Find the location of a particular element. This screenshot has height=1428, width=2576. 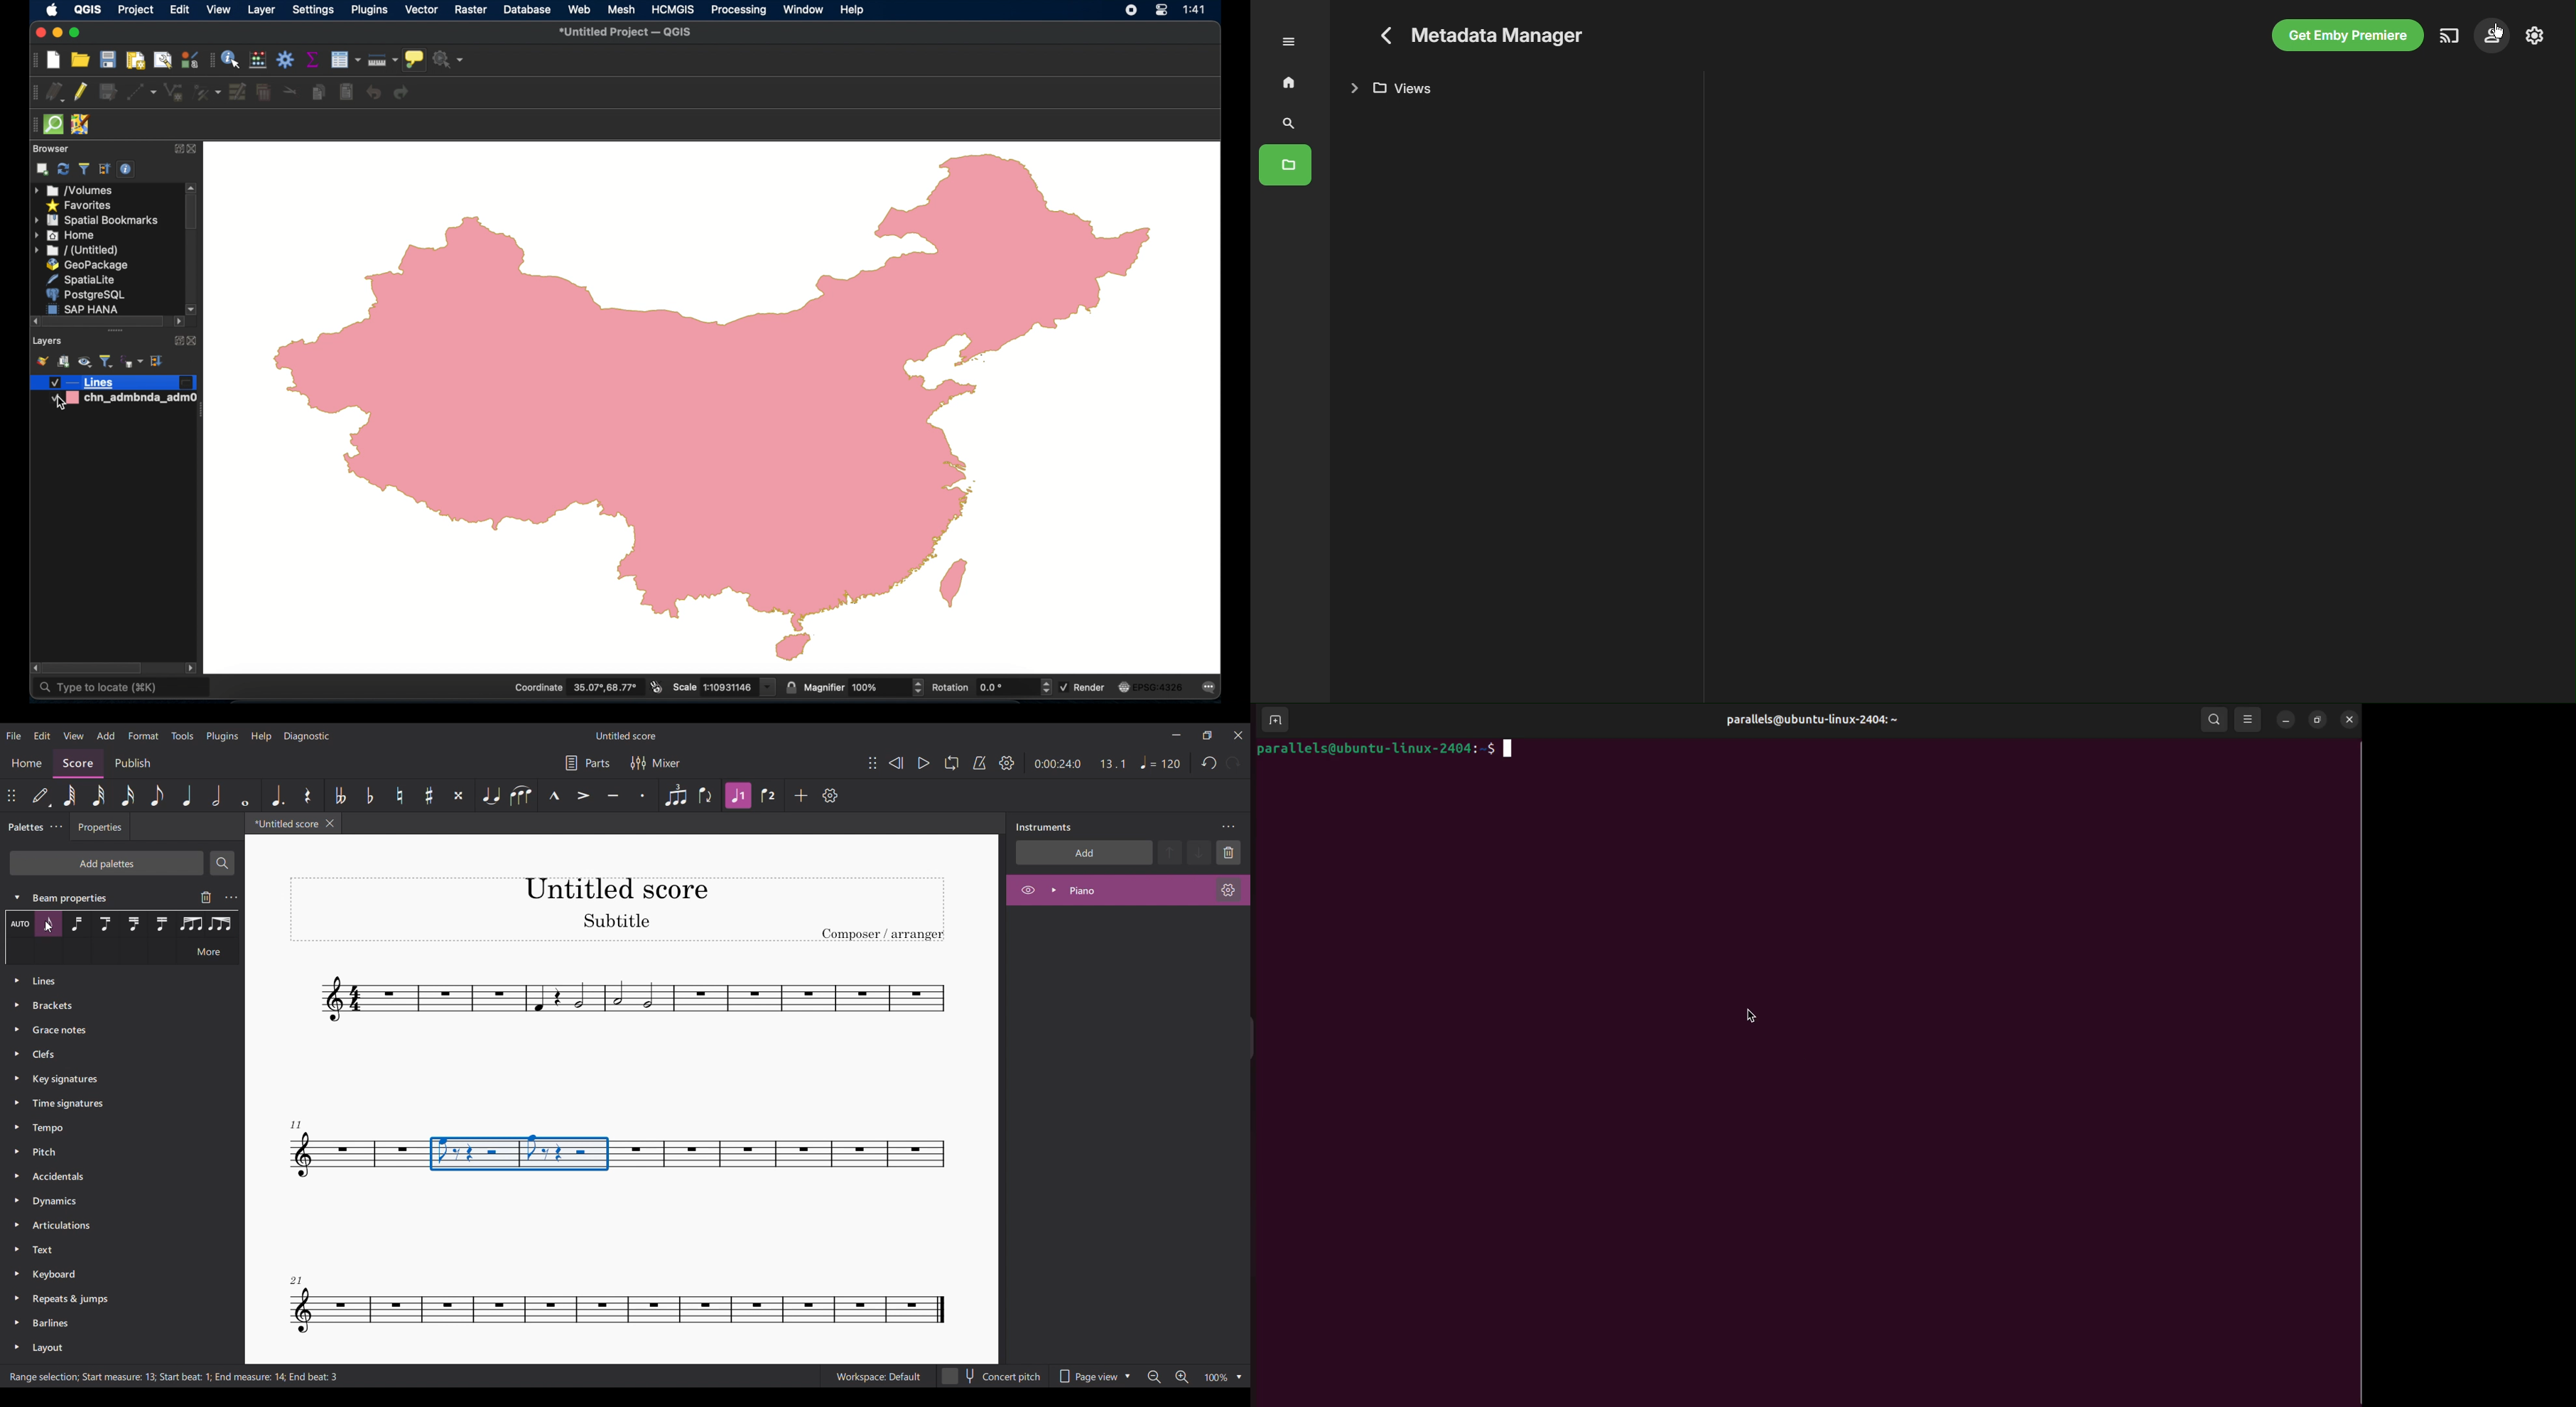

scroll down arrow is located at coordinates (193, 308).